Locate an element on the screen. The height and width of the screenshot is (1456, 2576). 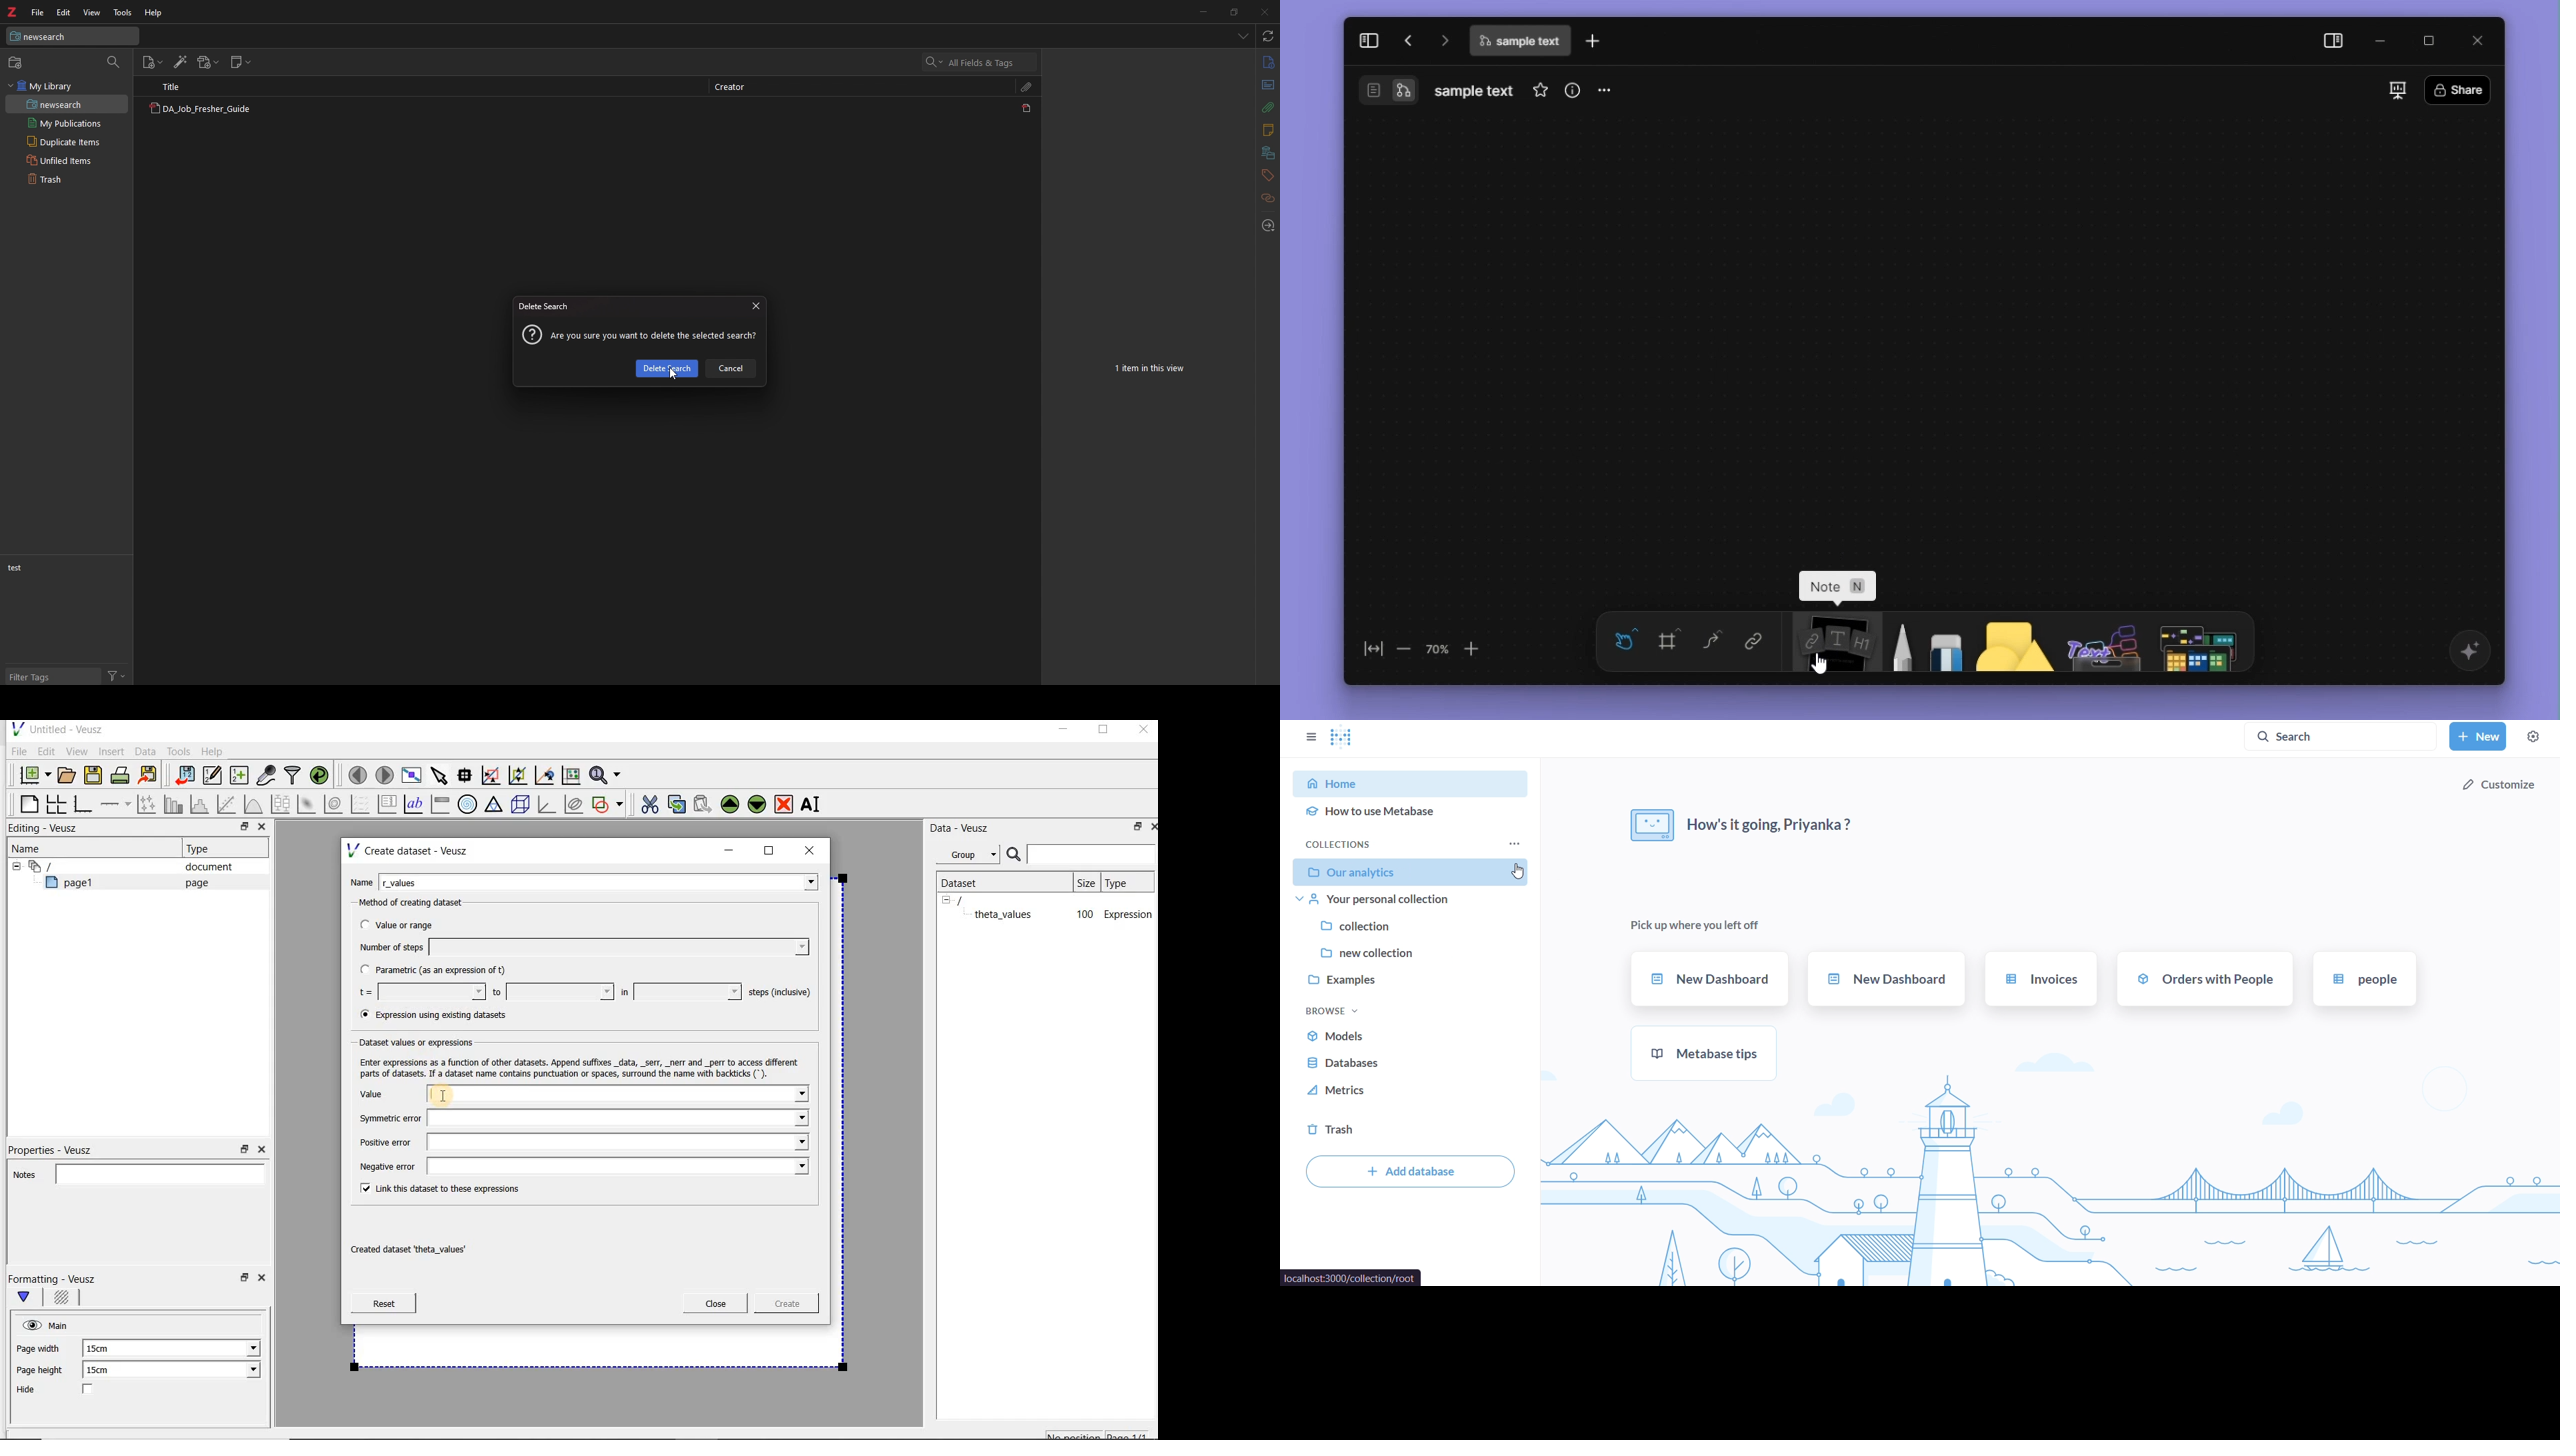
in  is located at coordinates (679, 992).